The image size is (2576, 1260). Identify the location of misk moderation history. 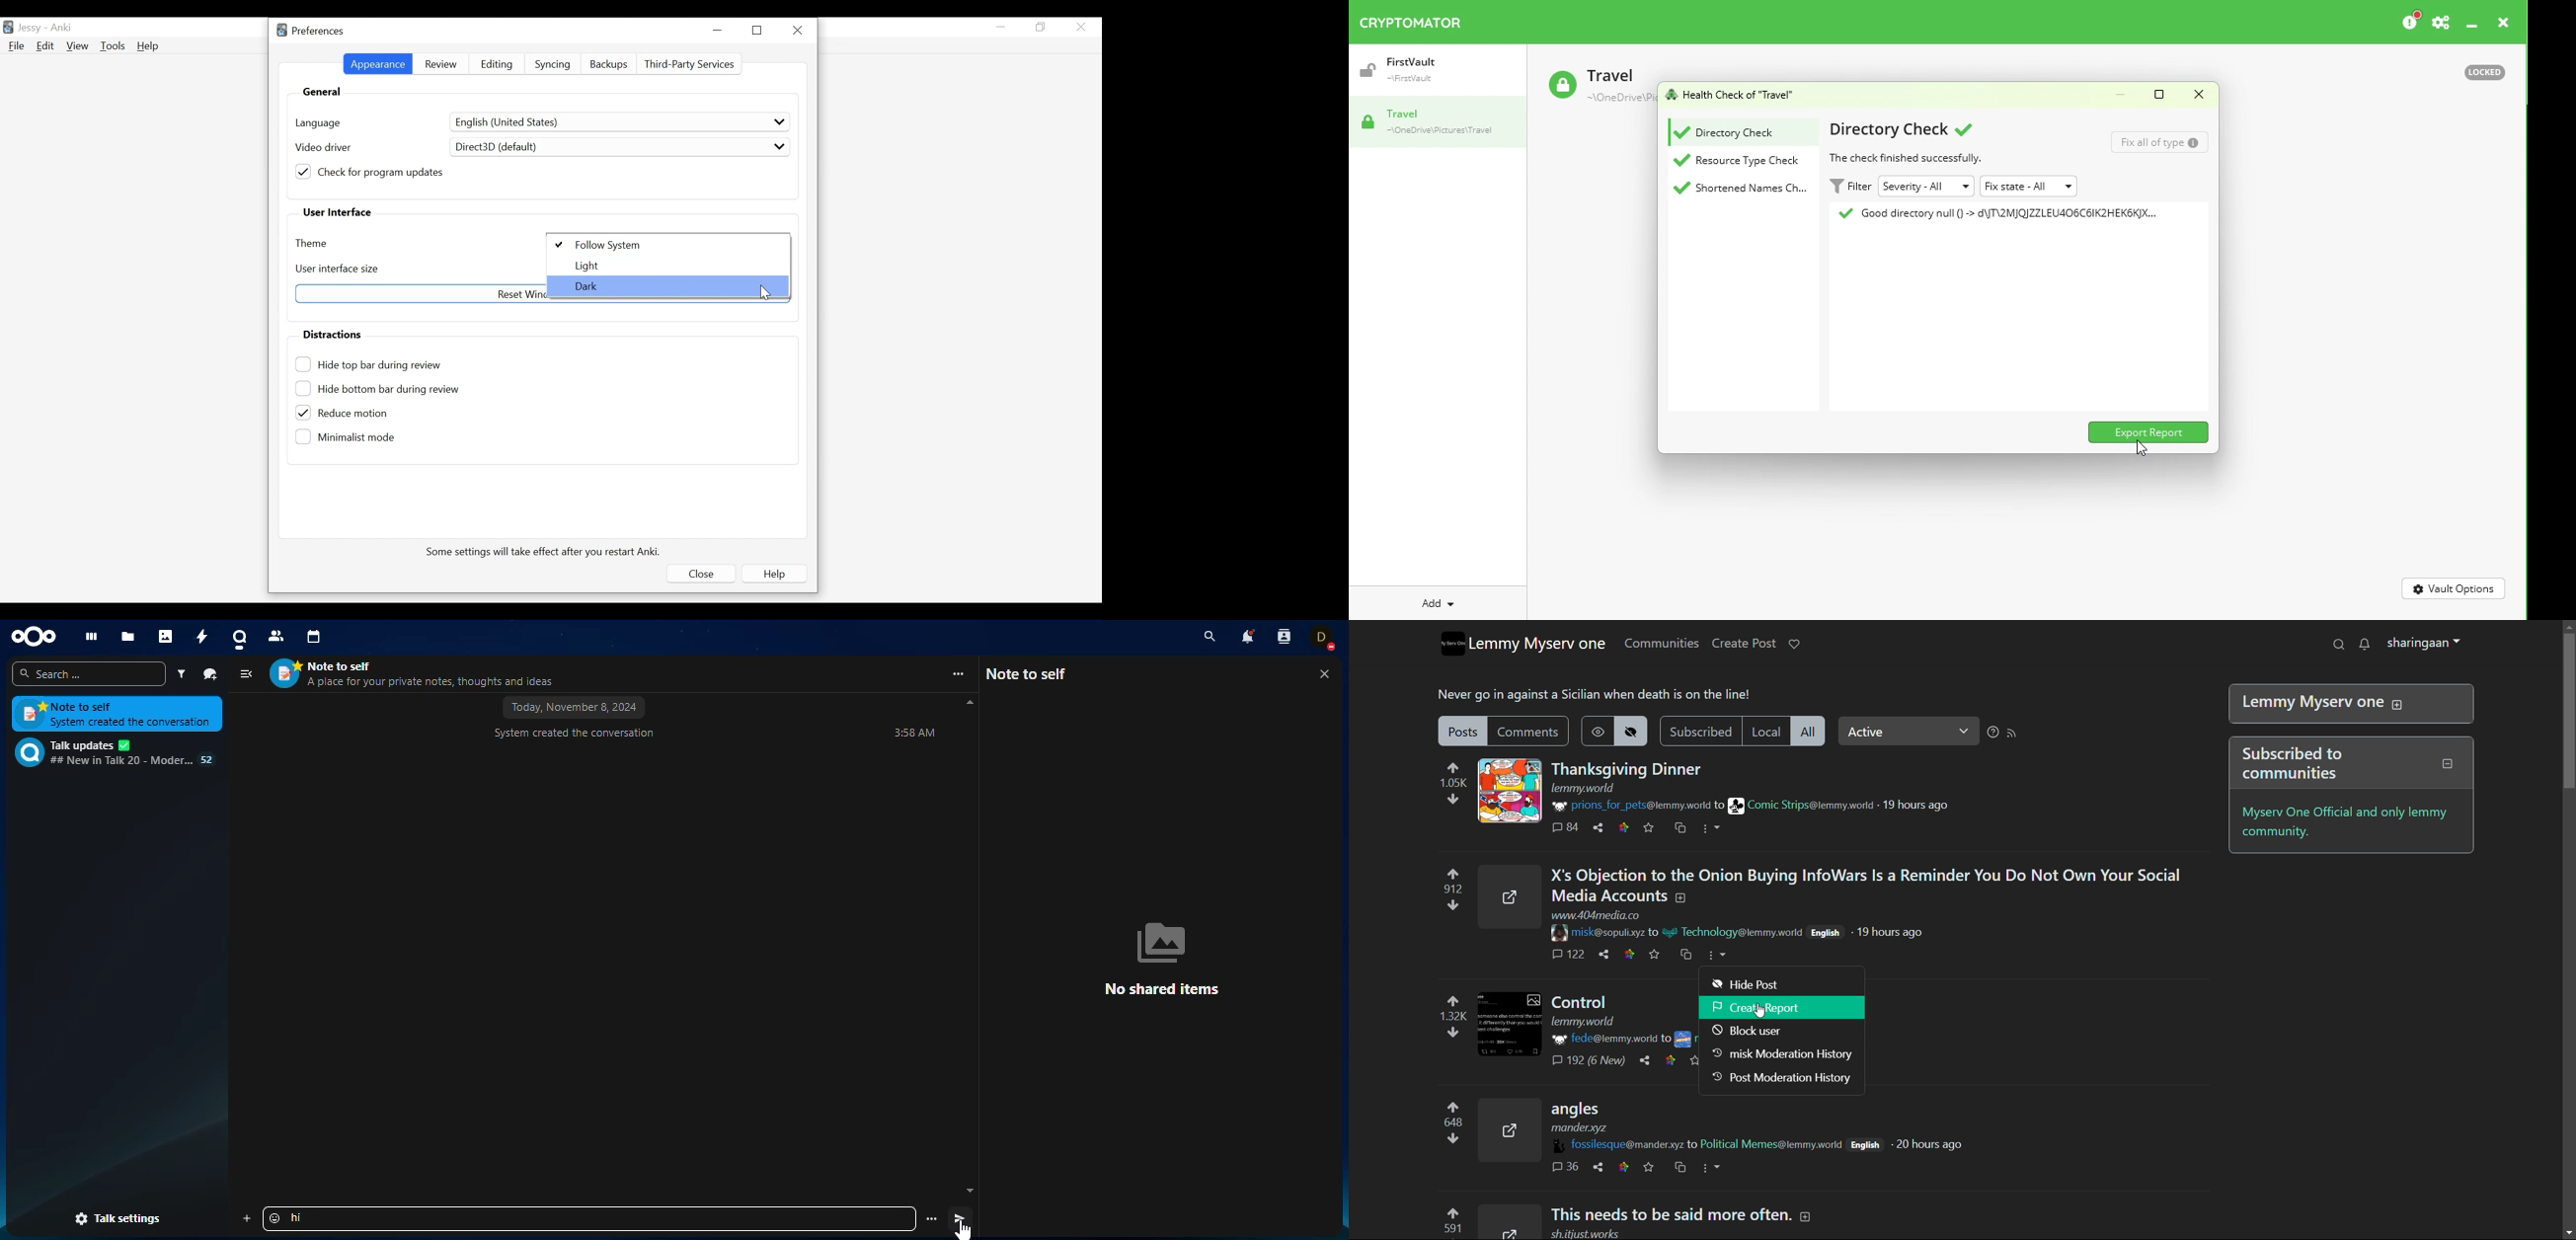
(1785, 1054).